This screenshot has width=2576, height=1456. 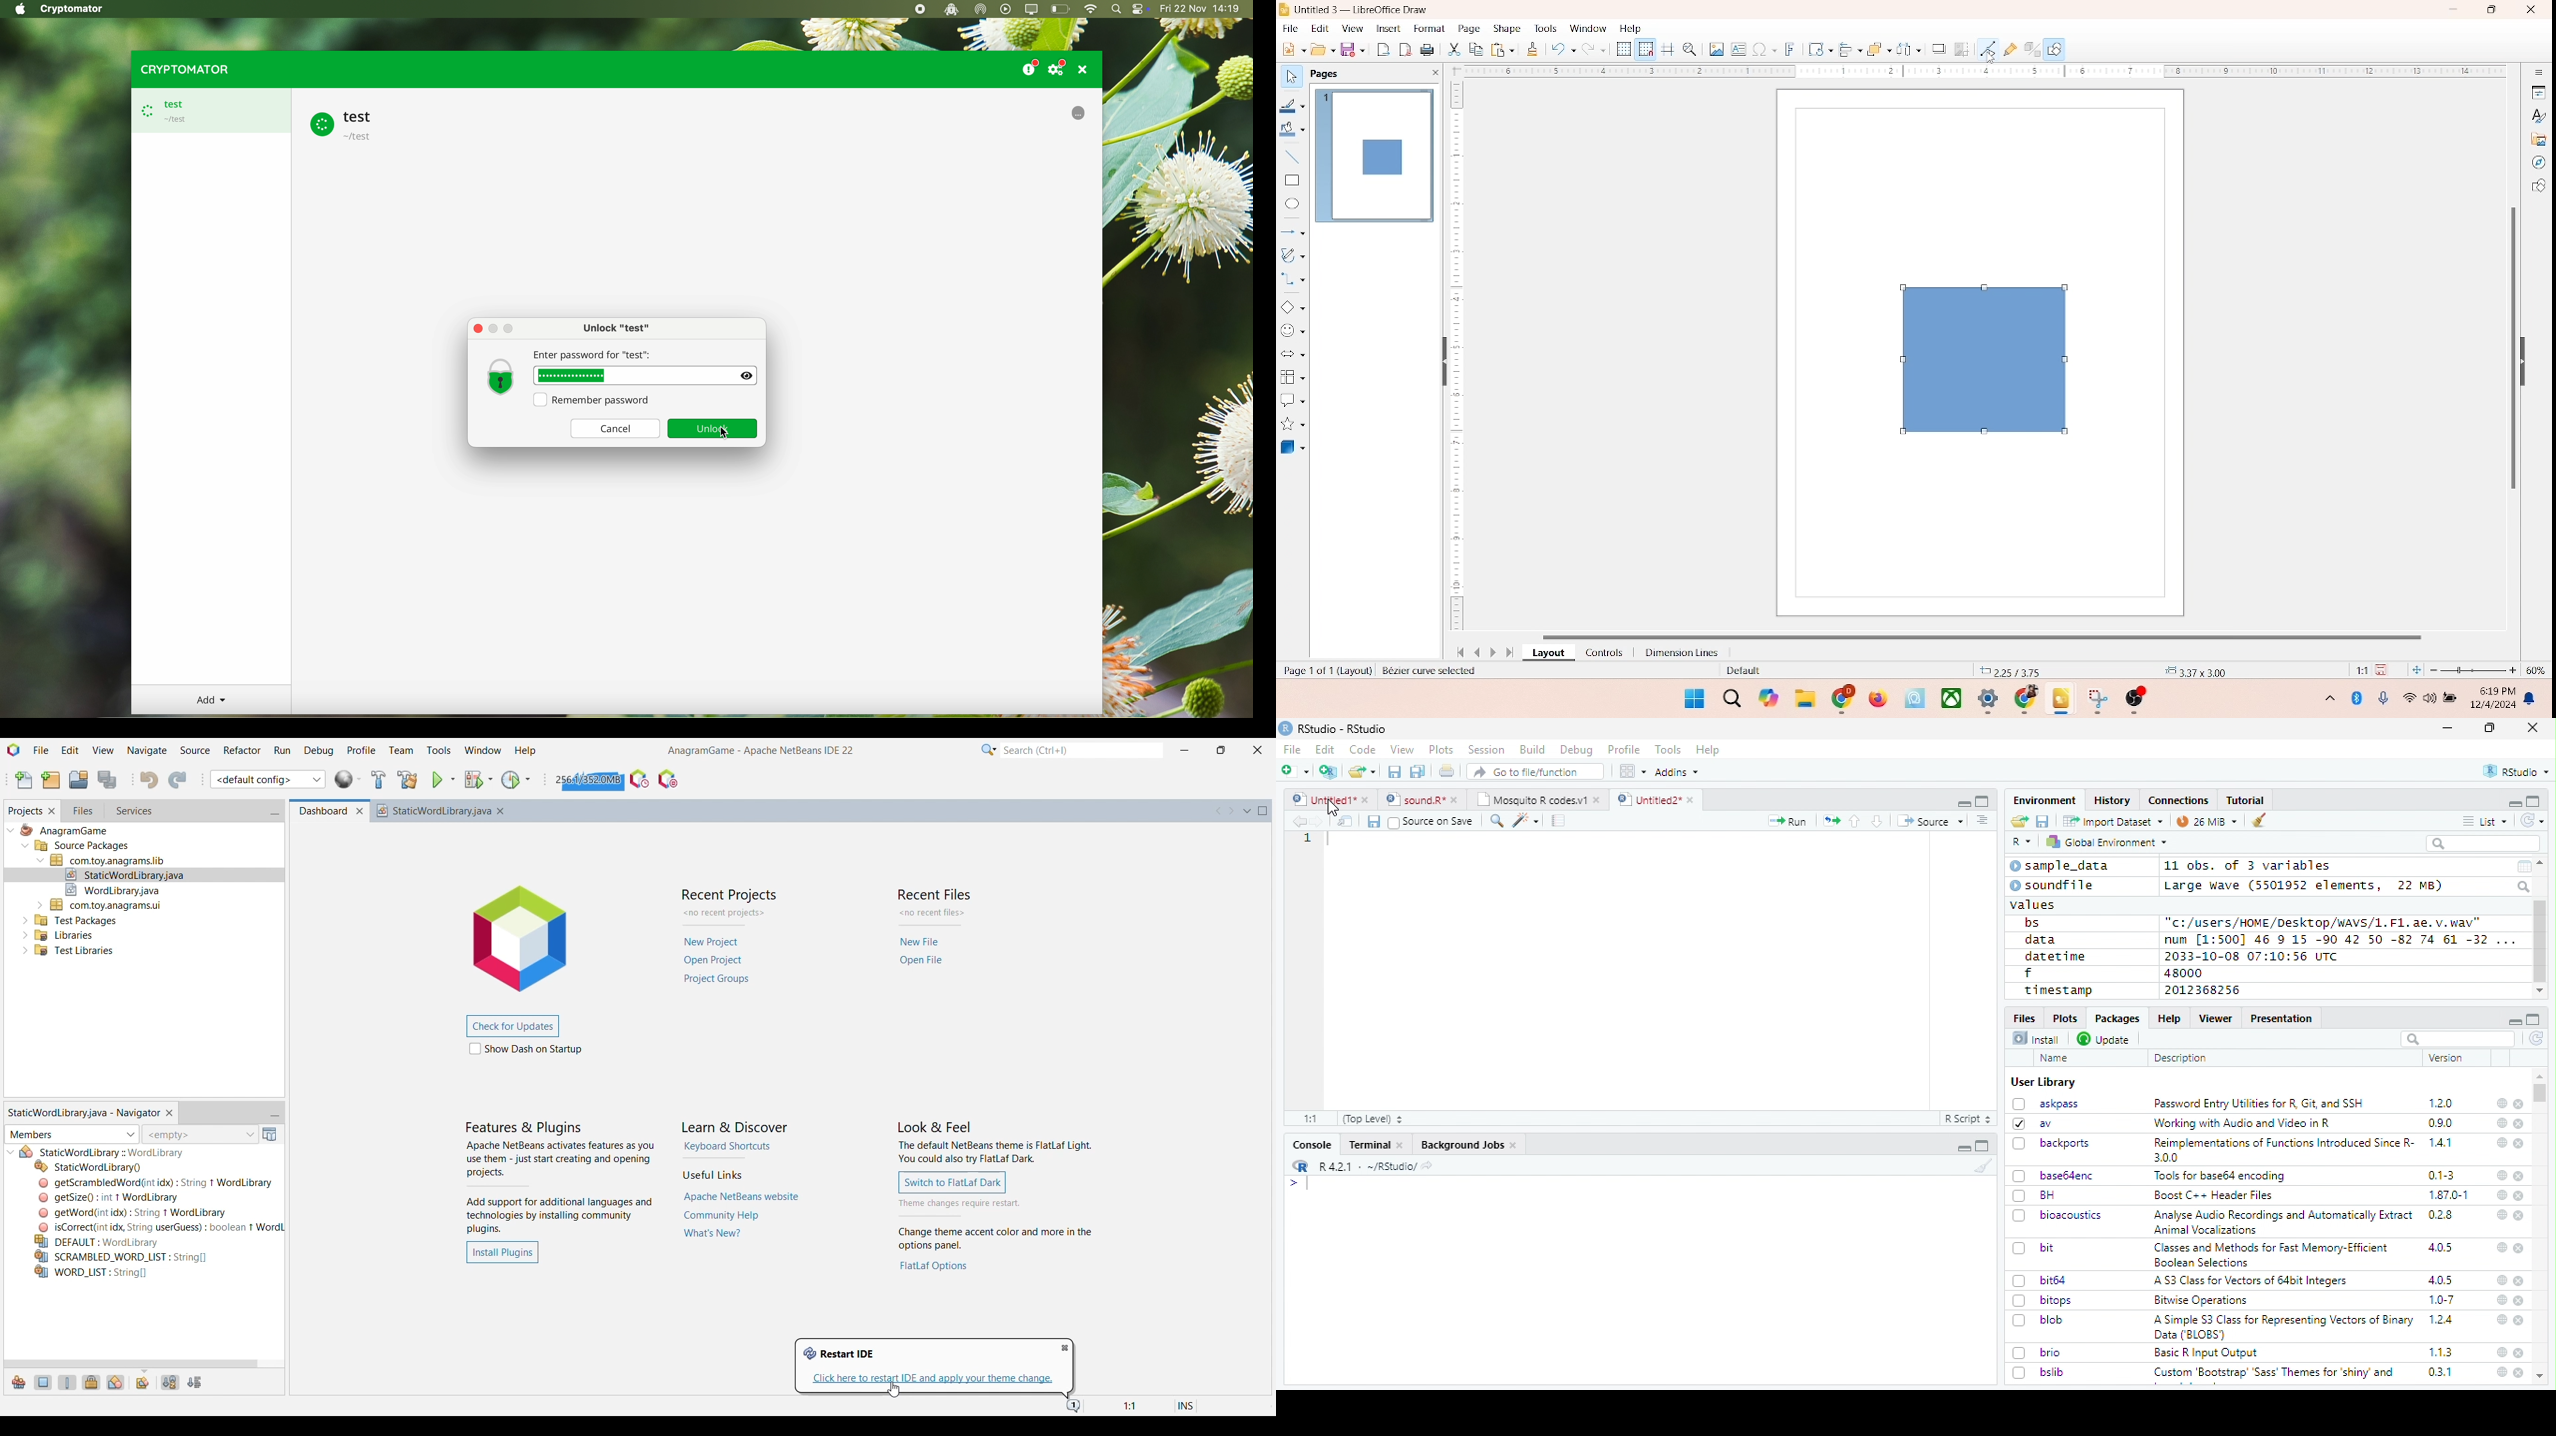 I want to click on Name, so click(x=2056, y=1059).